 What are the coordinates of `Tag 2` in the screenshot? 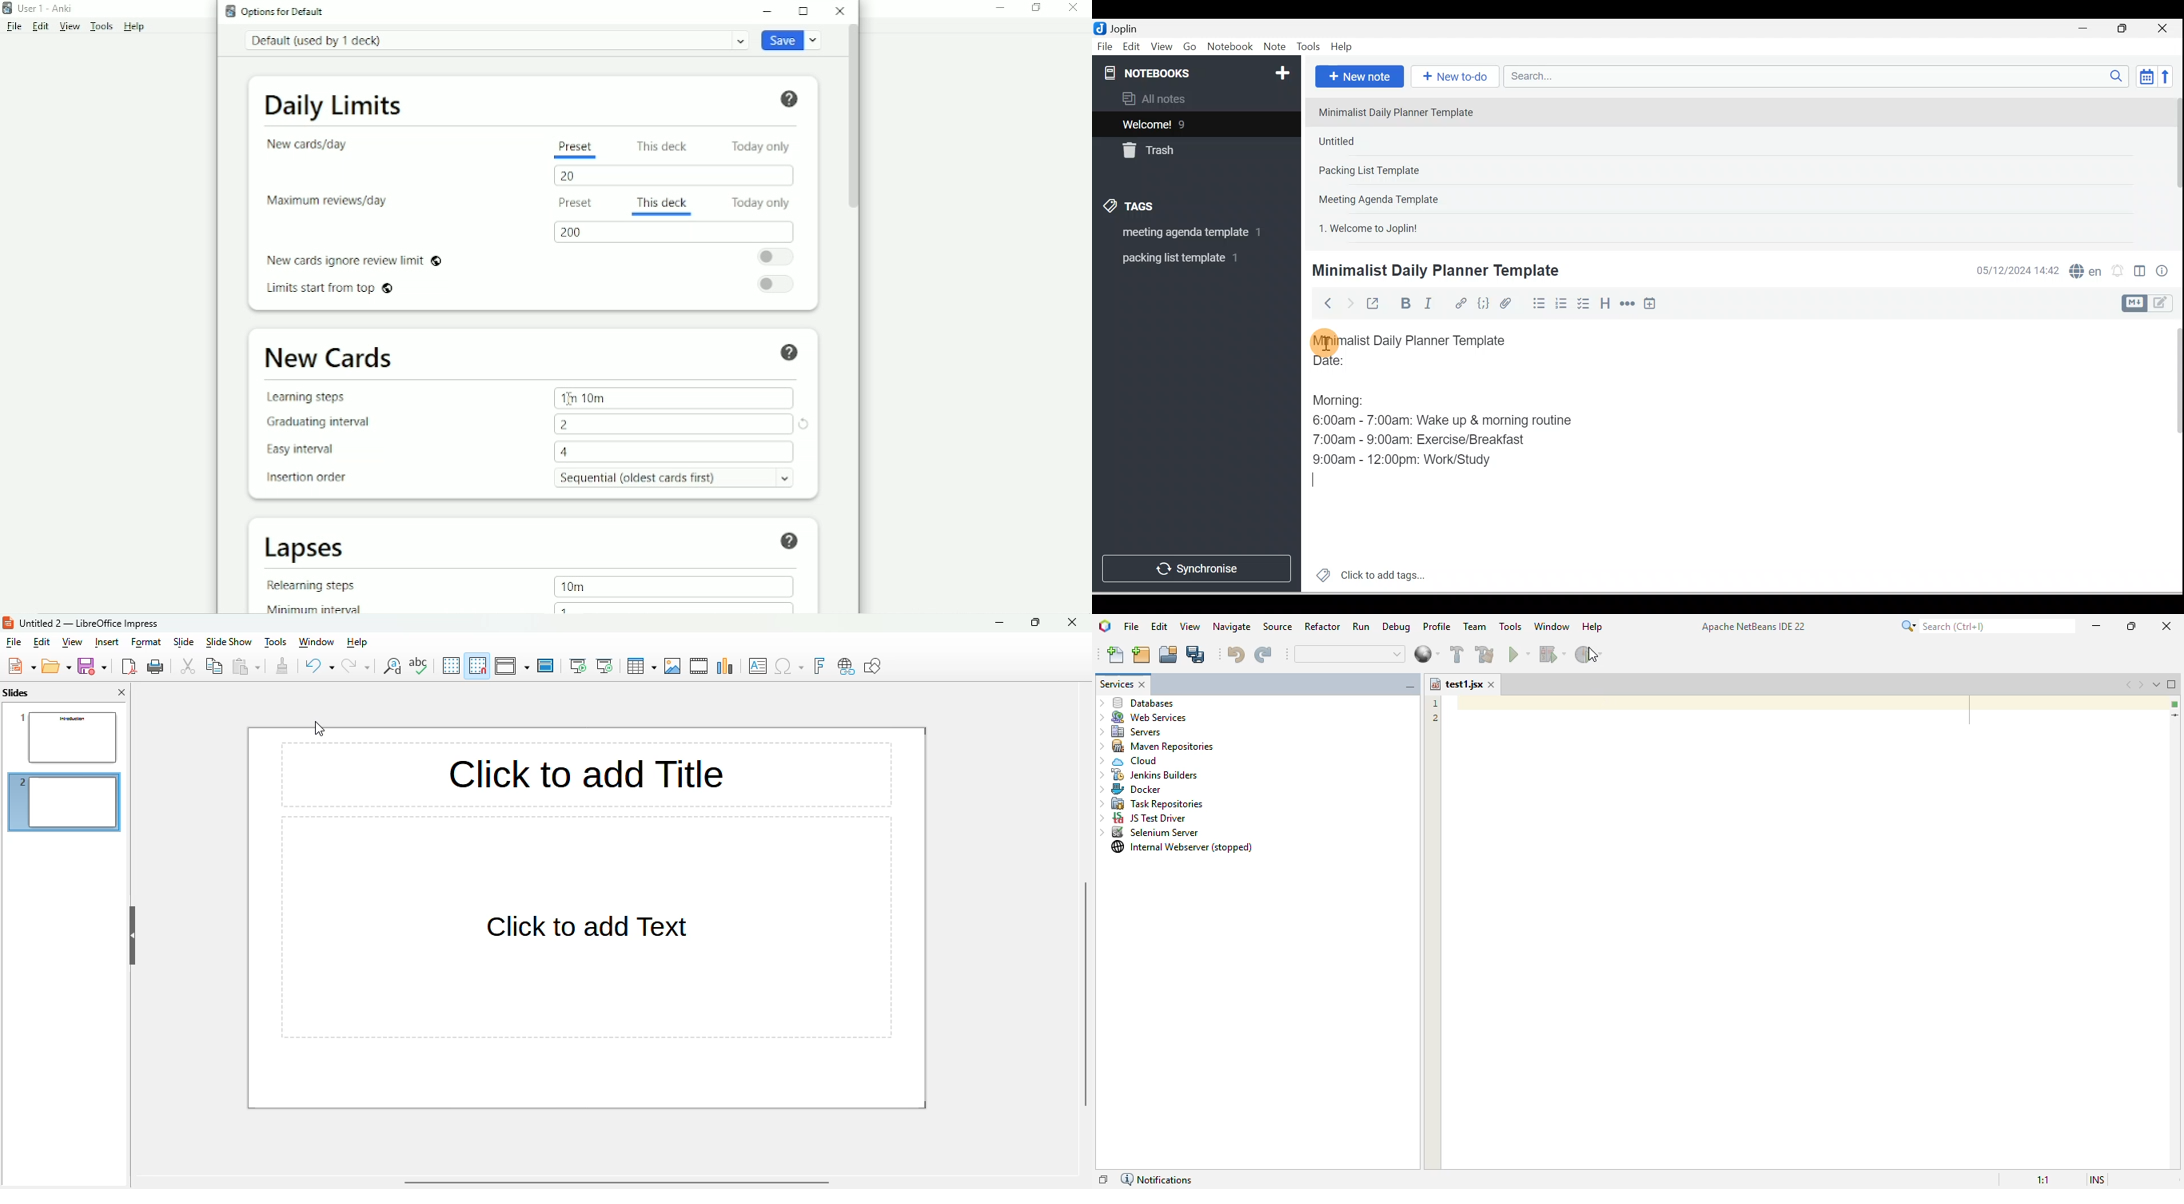 It's located at (1188, 258).